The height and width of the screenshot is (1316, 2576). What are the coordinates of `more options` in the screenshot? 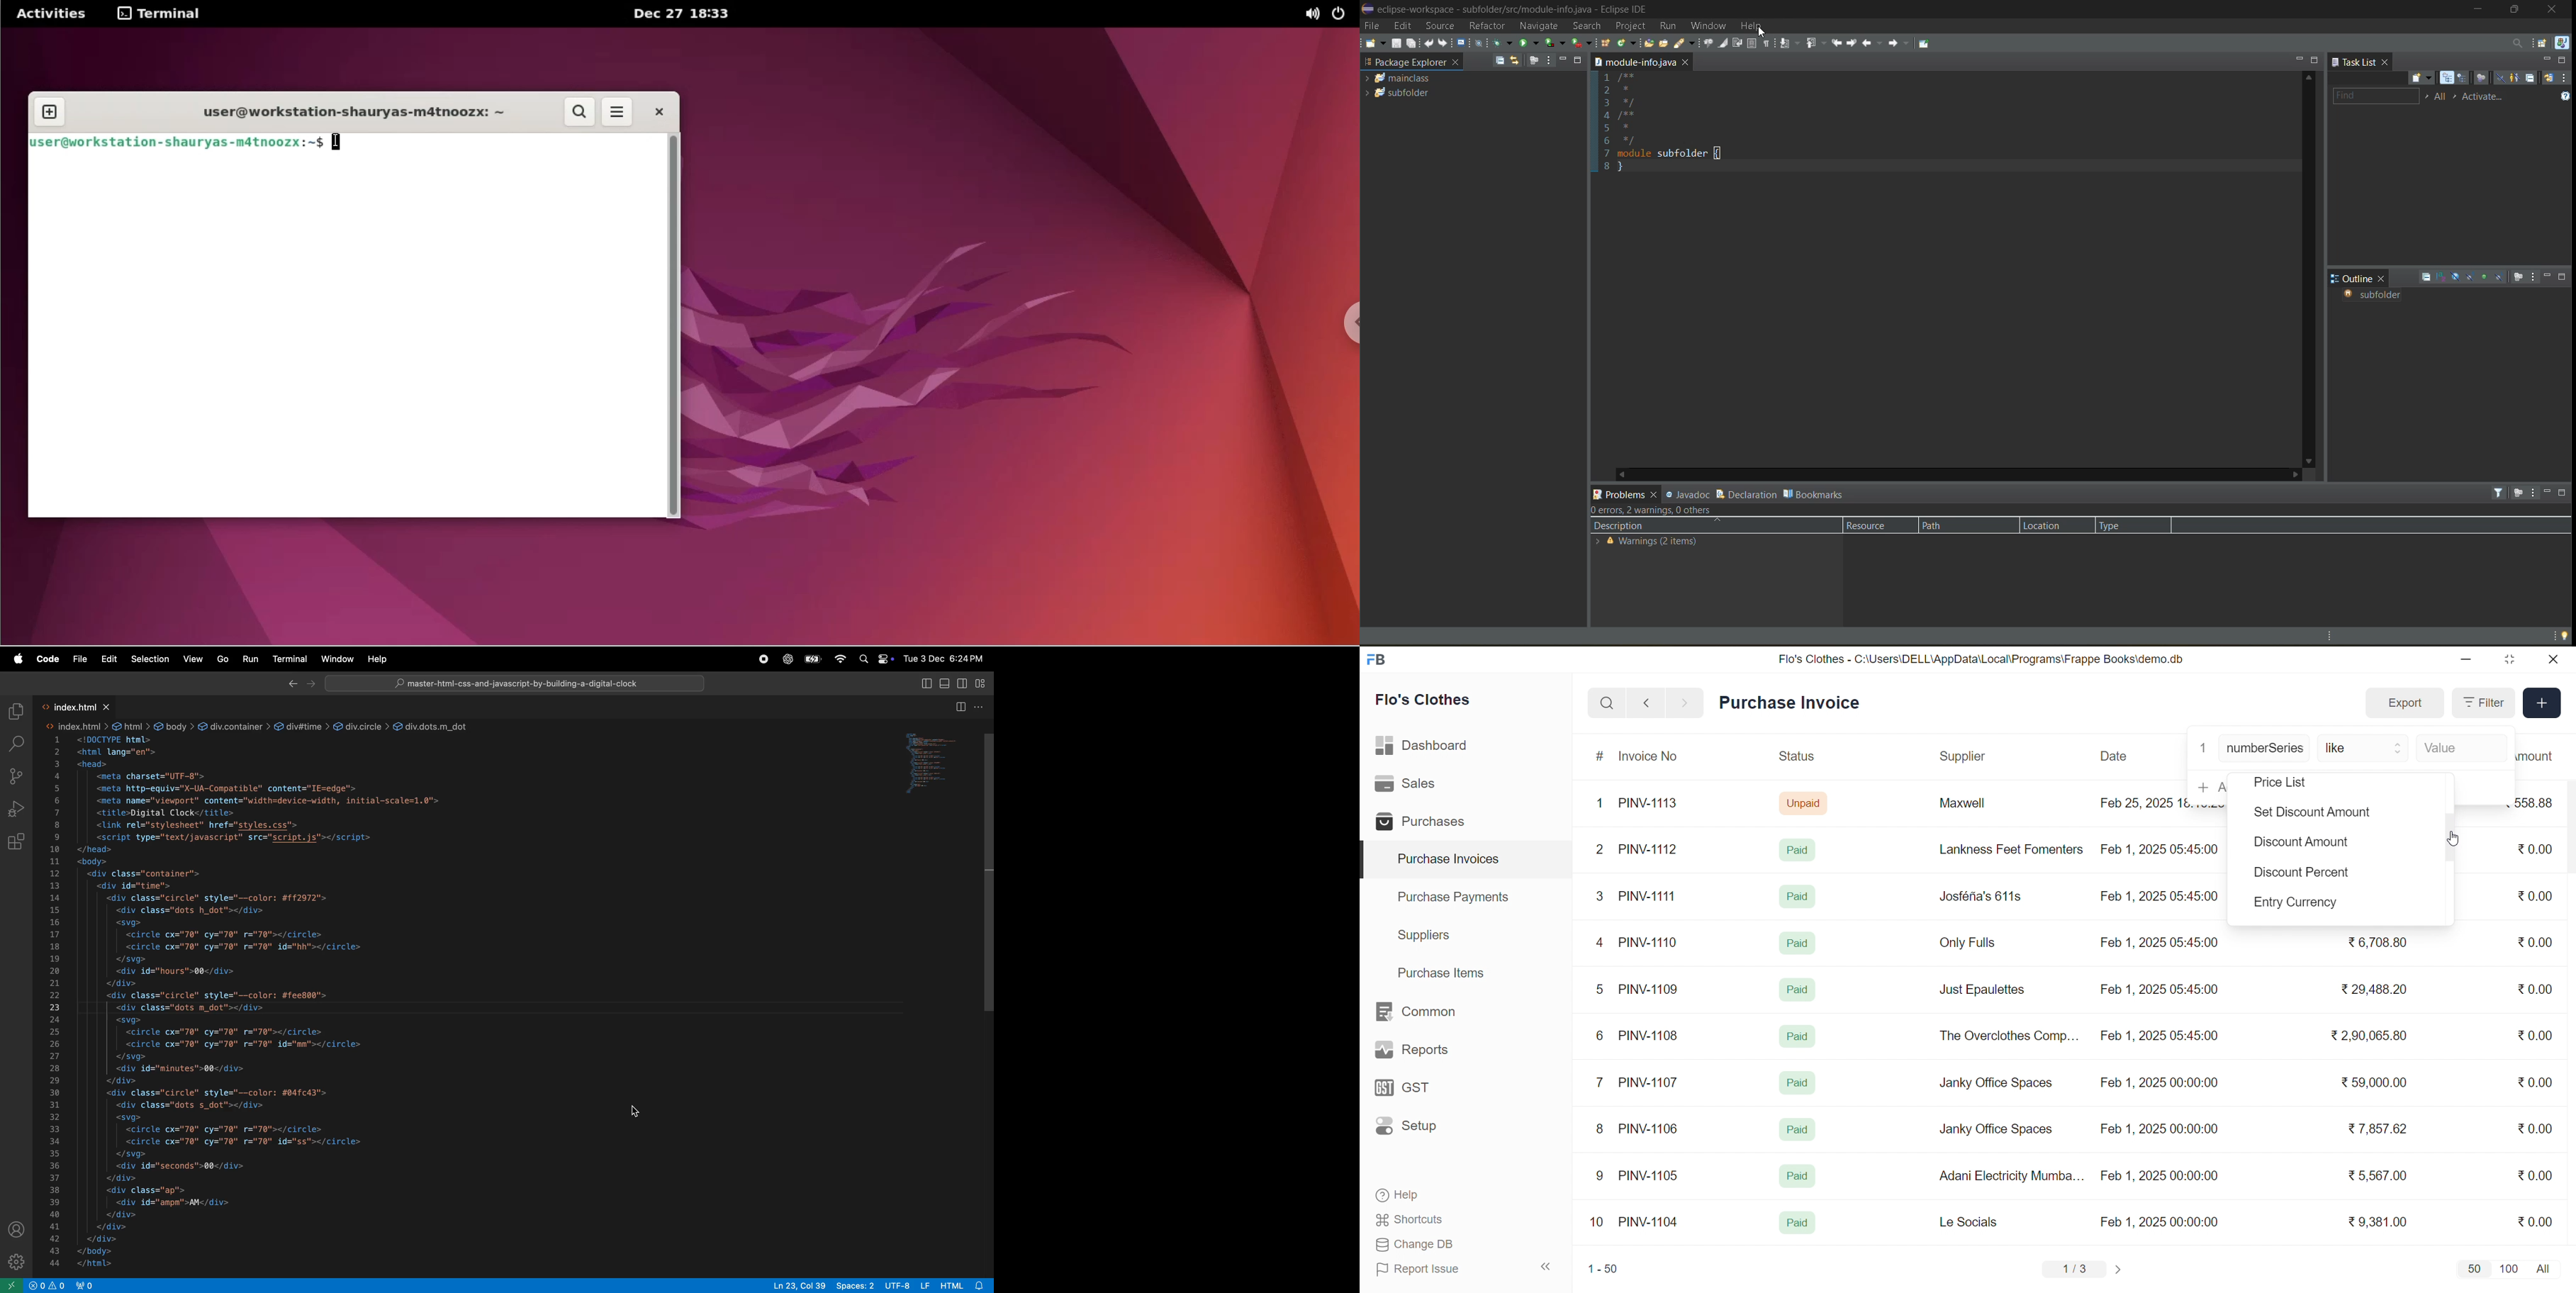 It's located at (621, 112).